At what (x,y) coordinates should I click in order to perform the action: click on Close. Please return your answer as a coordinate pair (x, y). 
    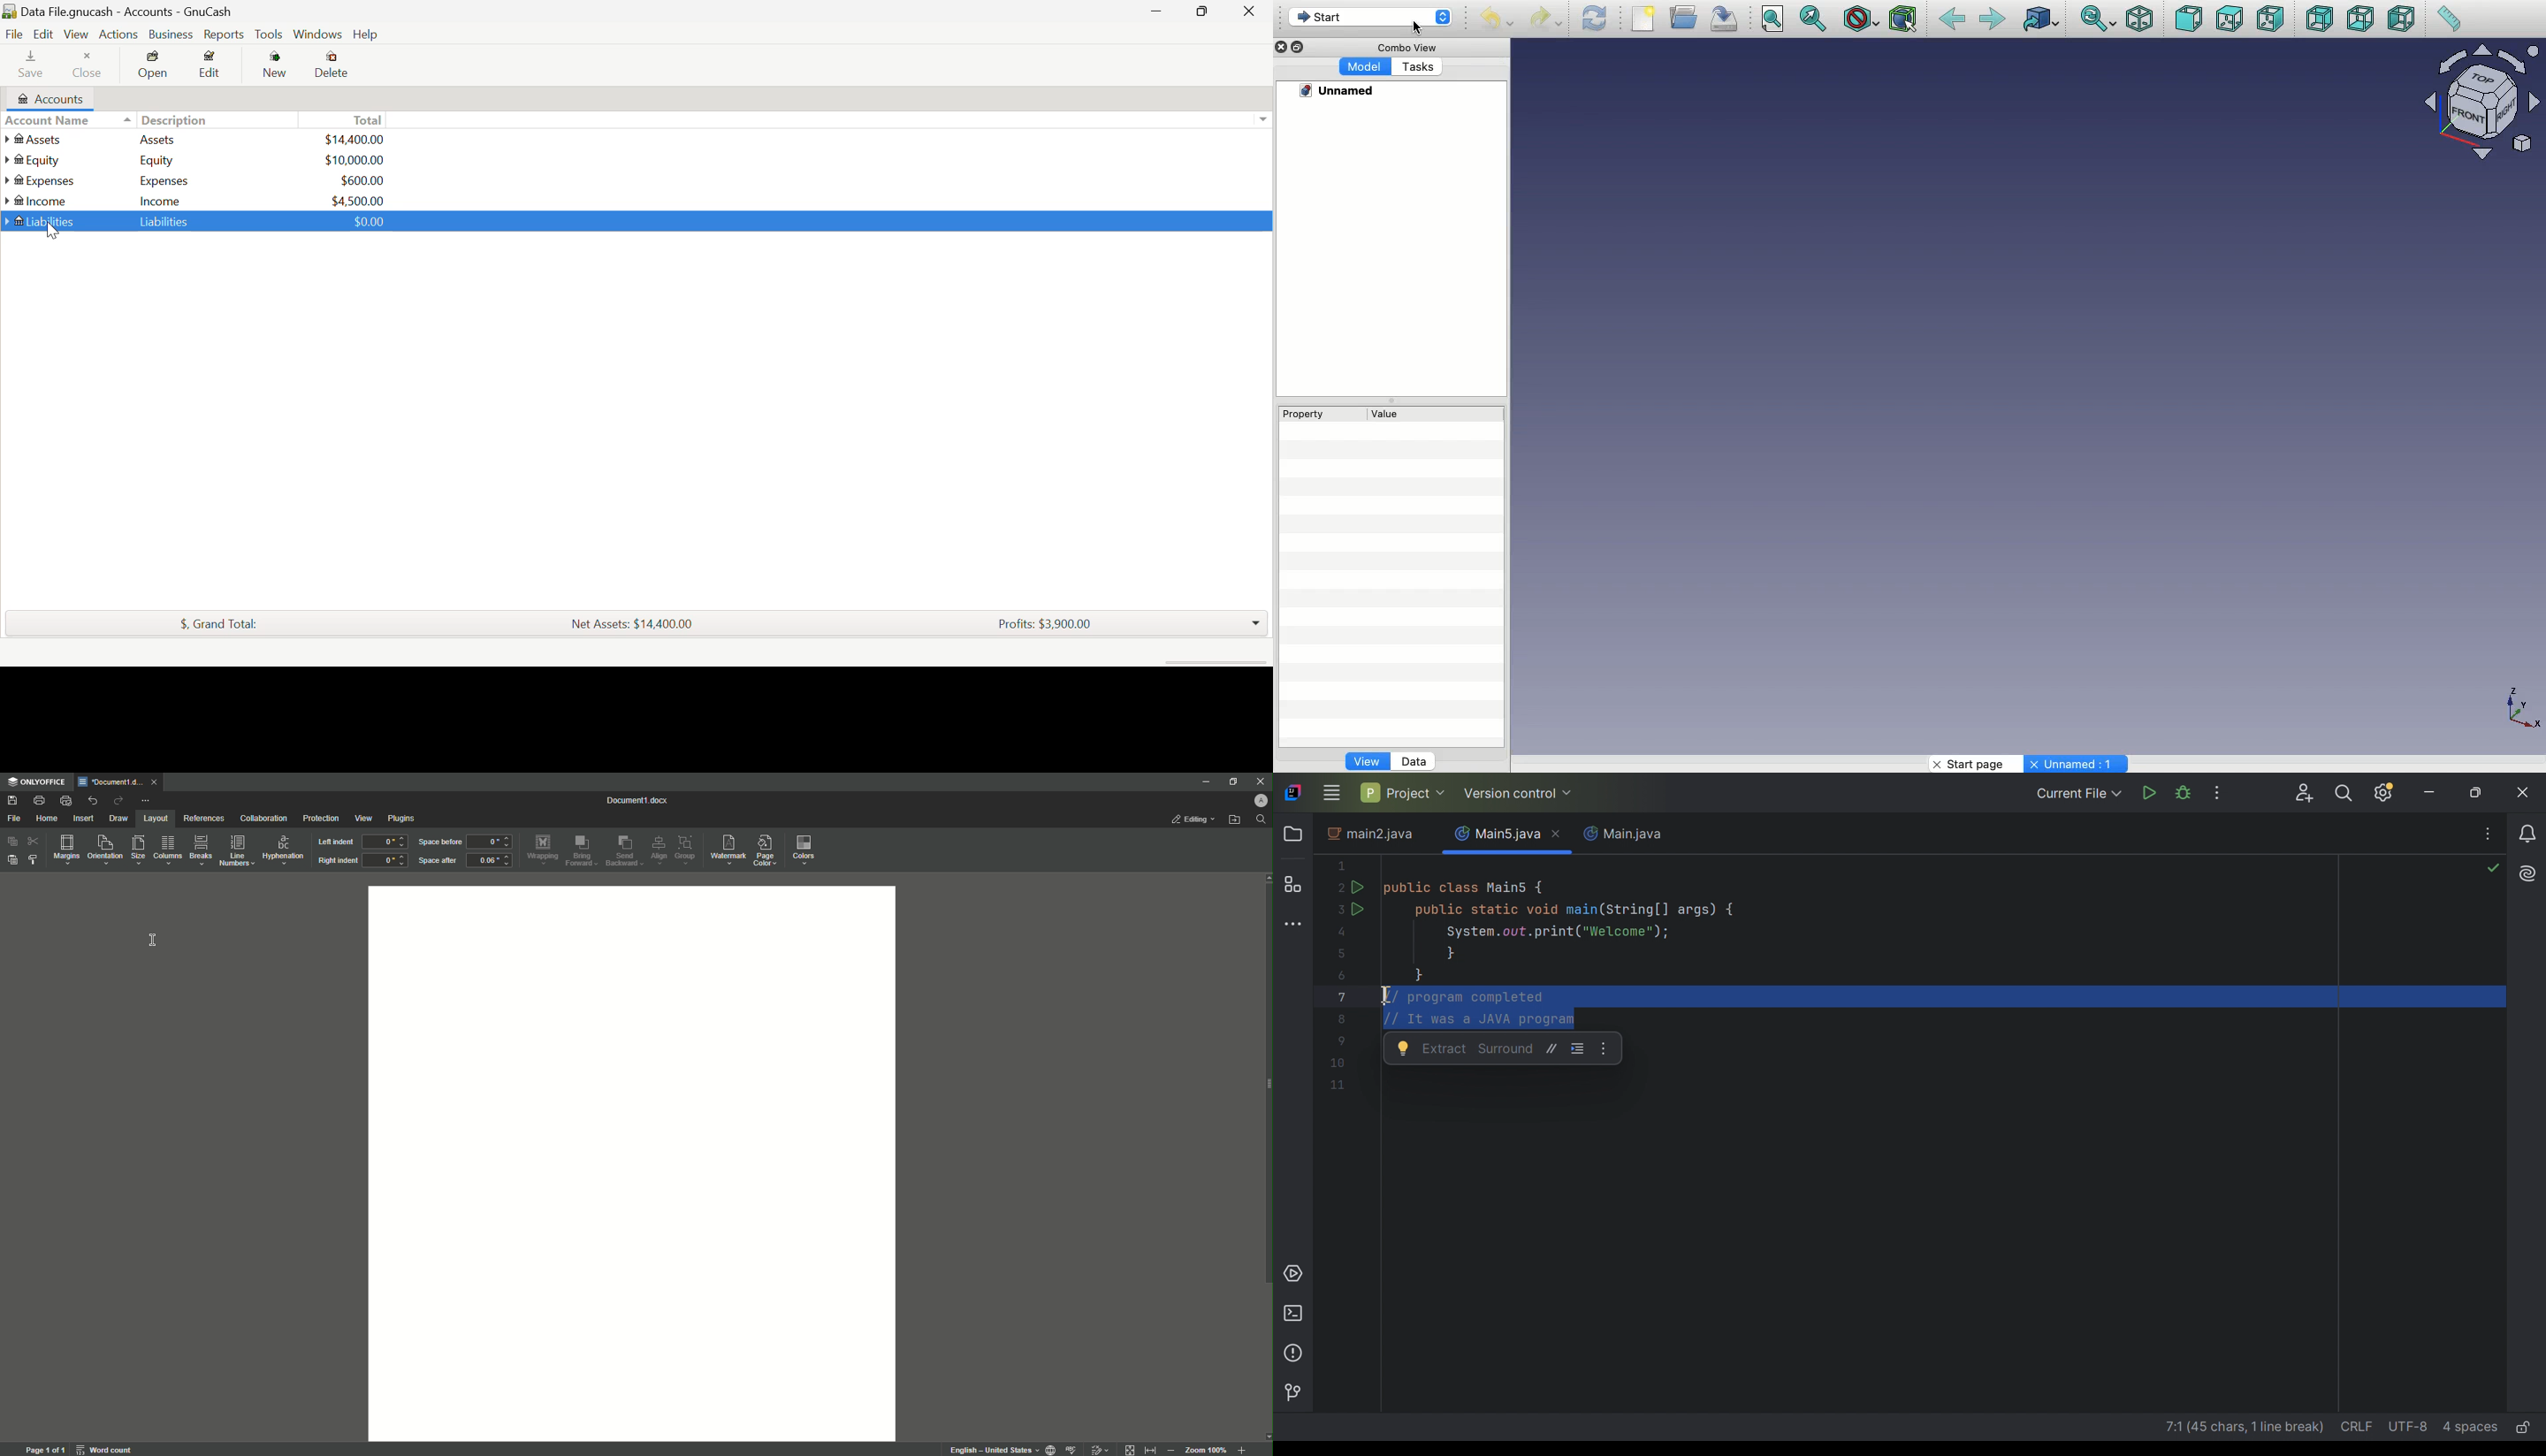
    Looking at the image, I should click on (1258, 782).